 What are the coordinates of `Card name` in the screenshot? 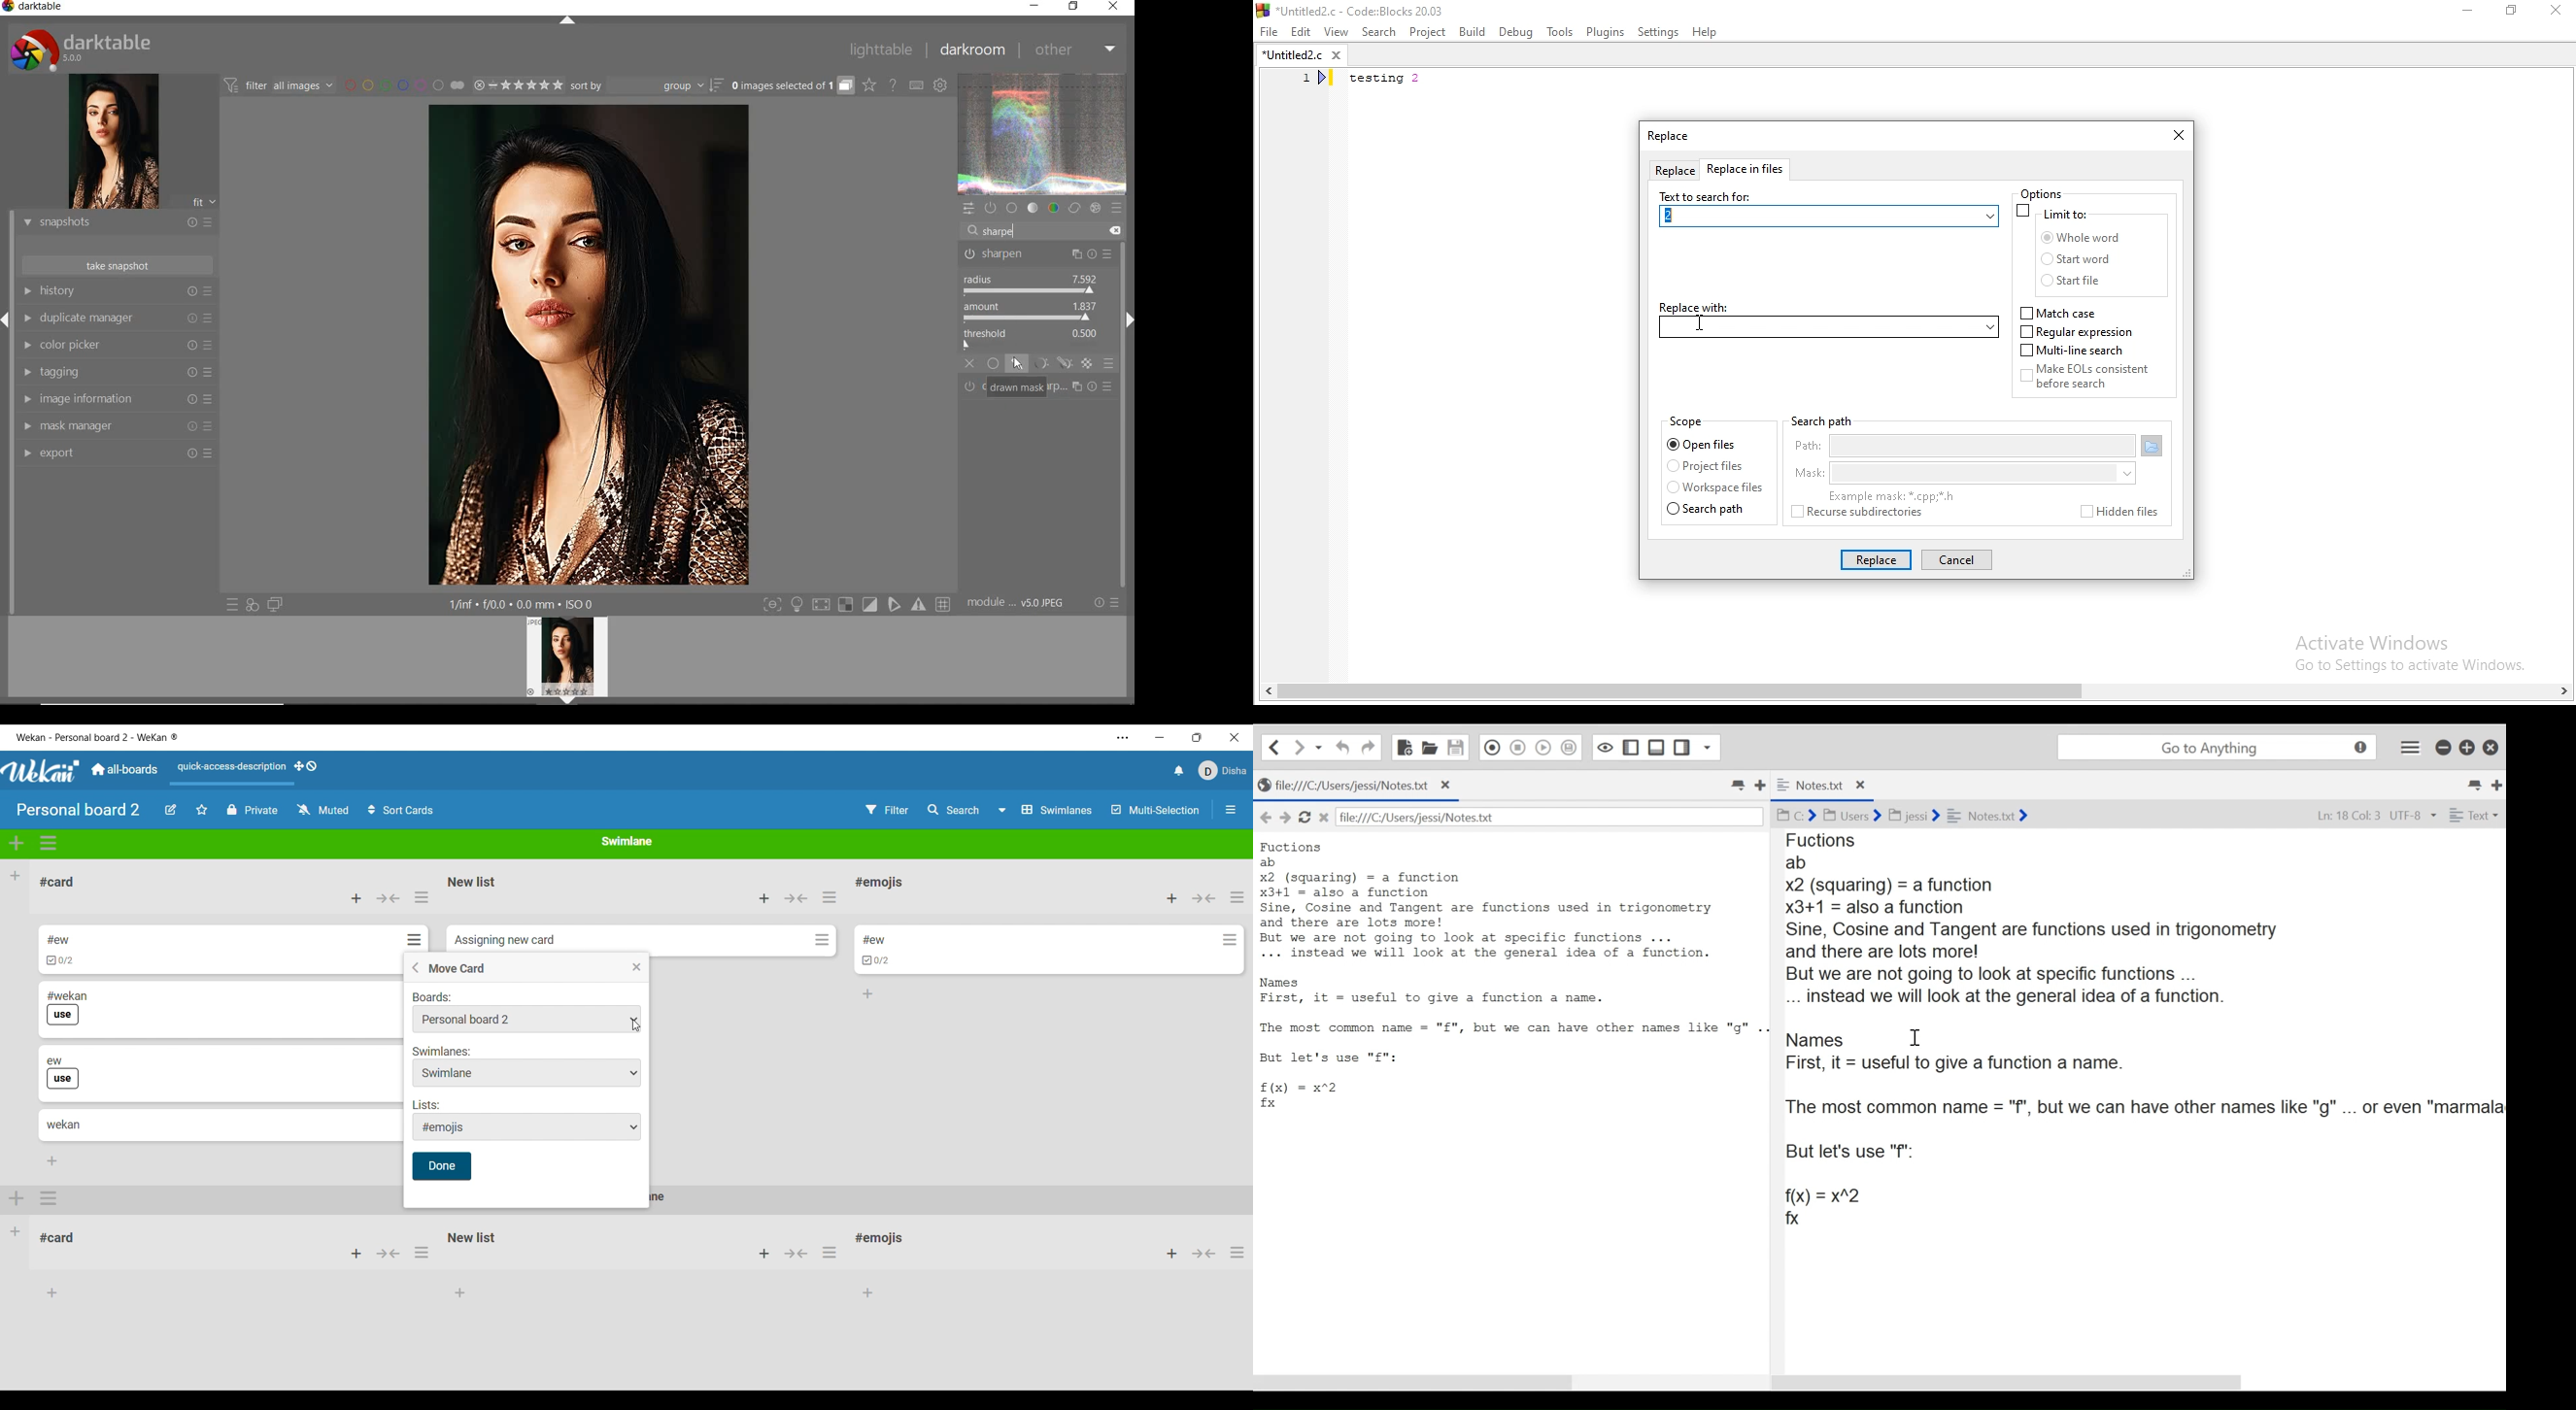 It's located at (505, 941).